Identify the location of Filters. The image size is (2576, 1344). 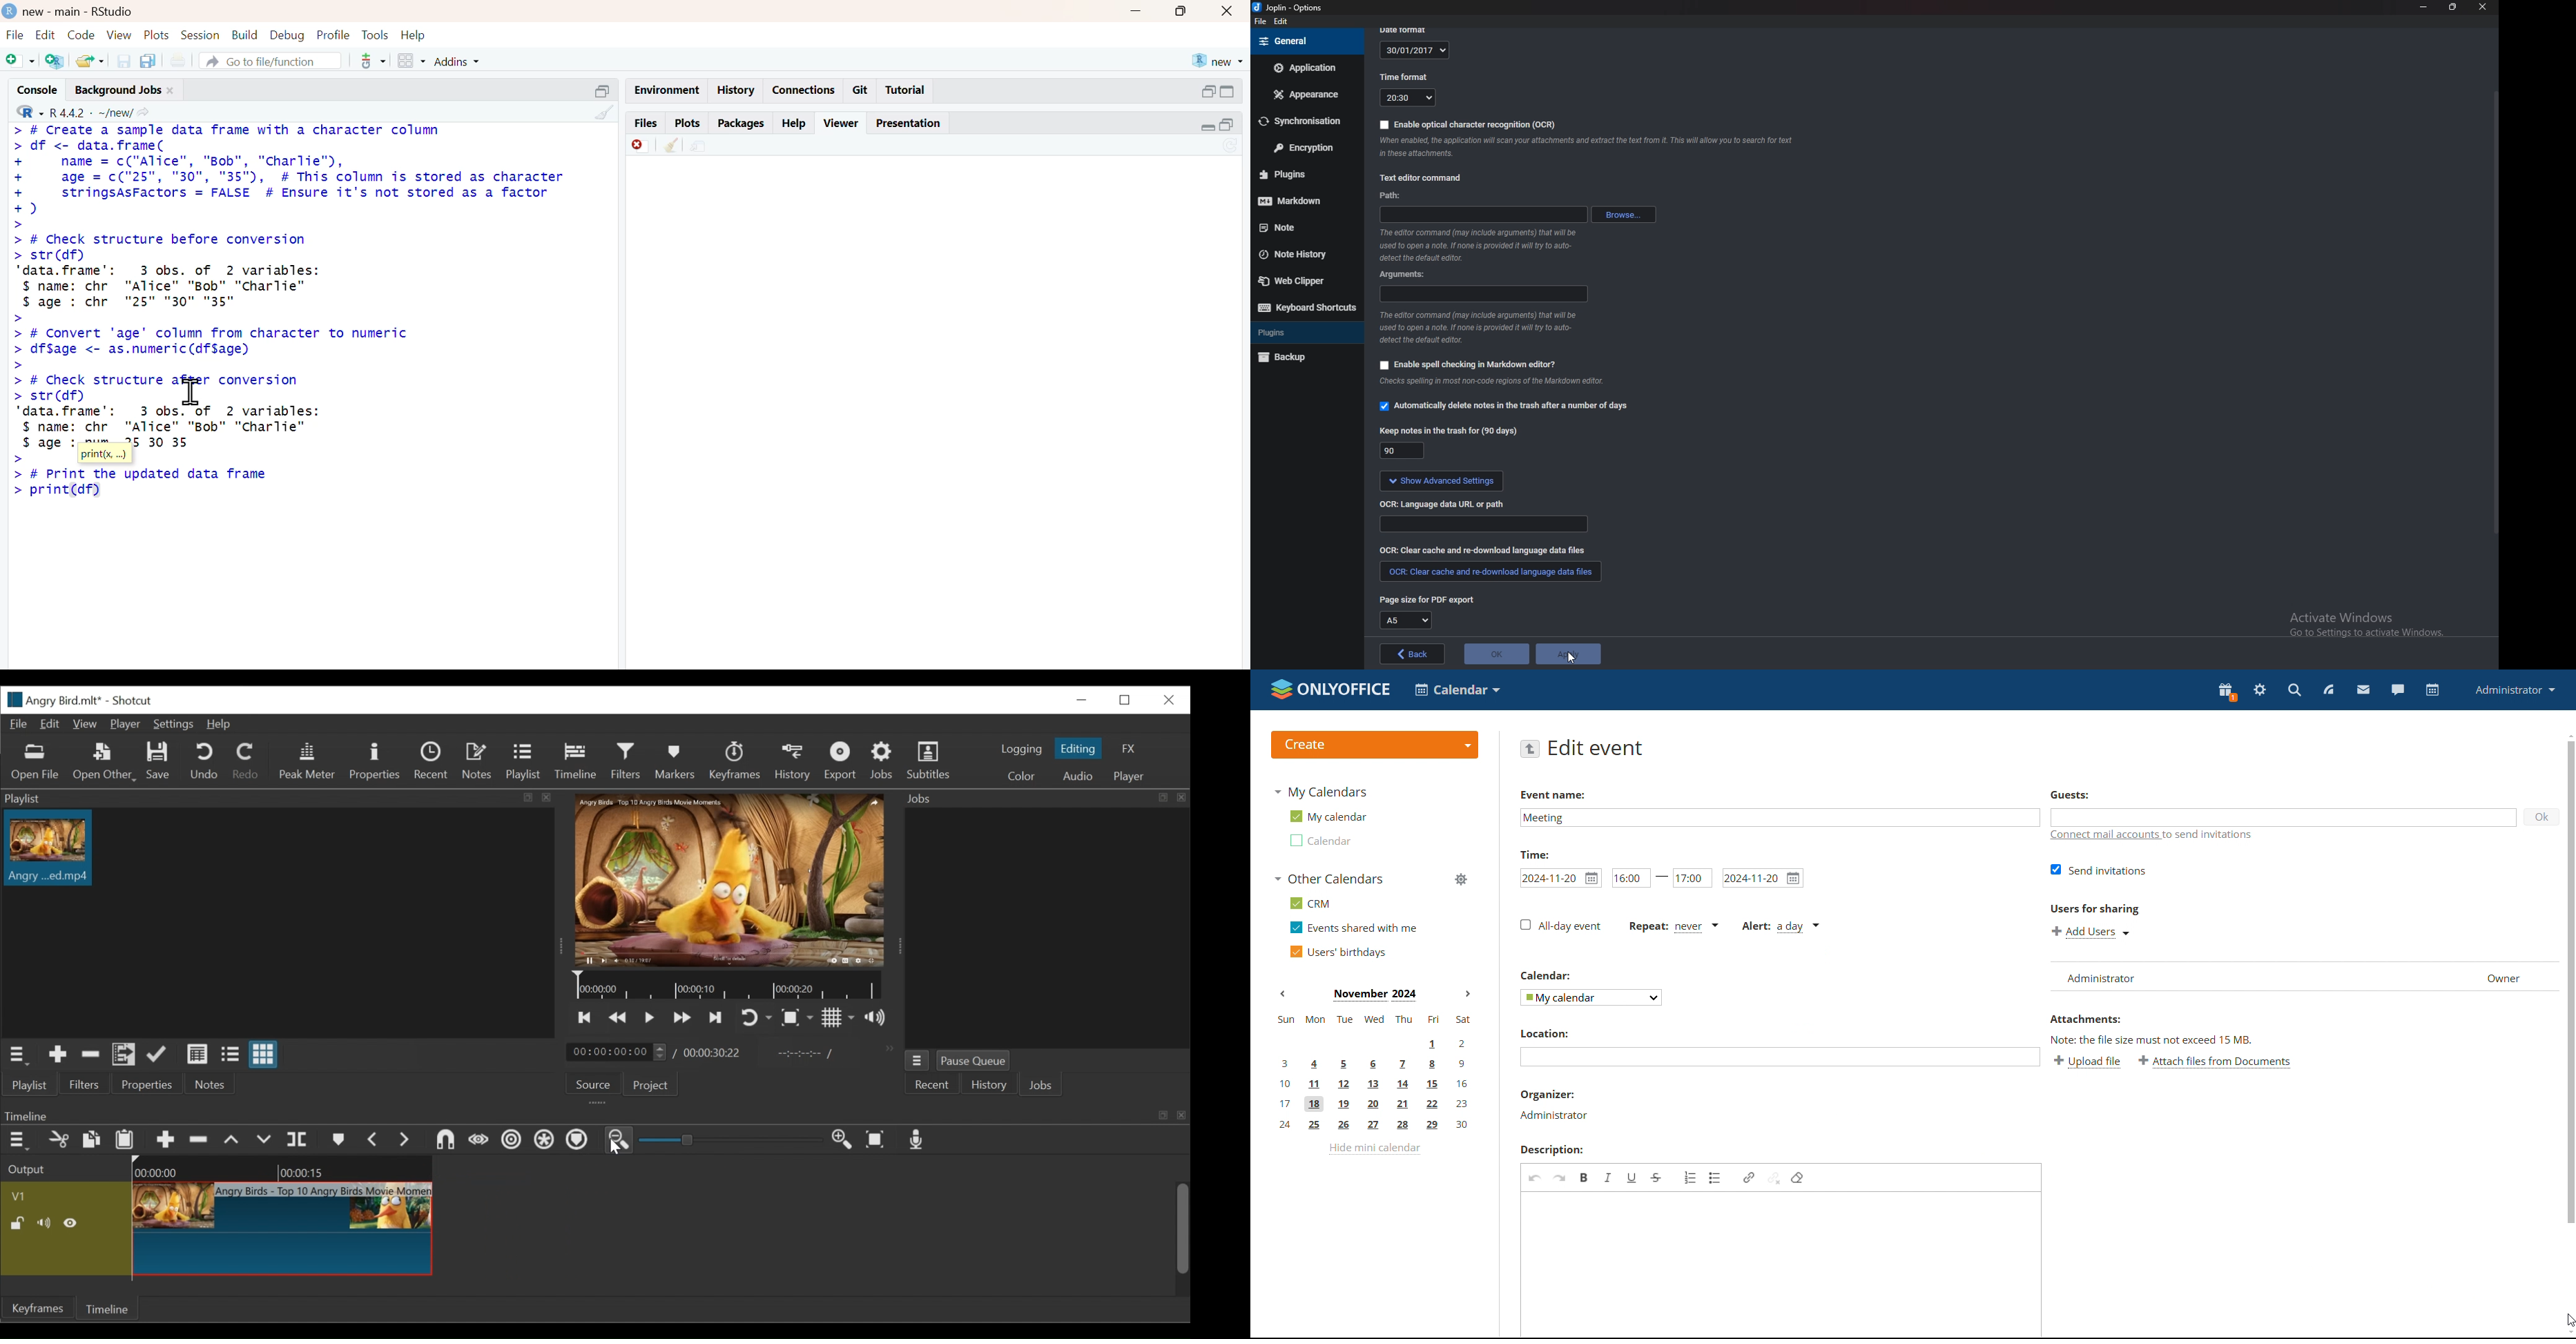
(86, 1084).